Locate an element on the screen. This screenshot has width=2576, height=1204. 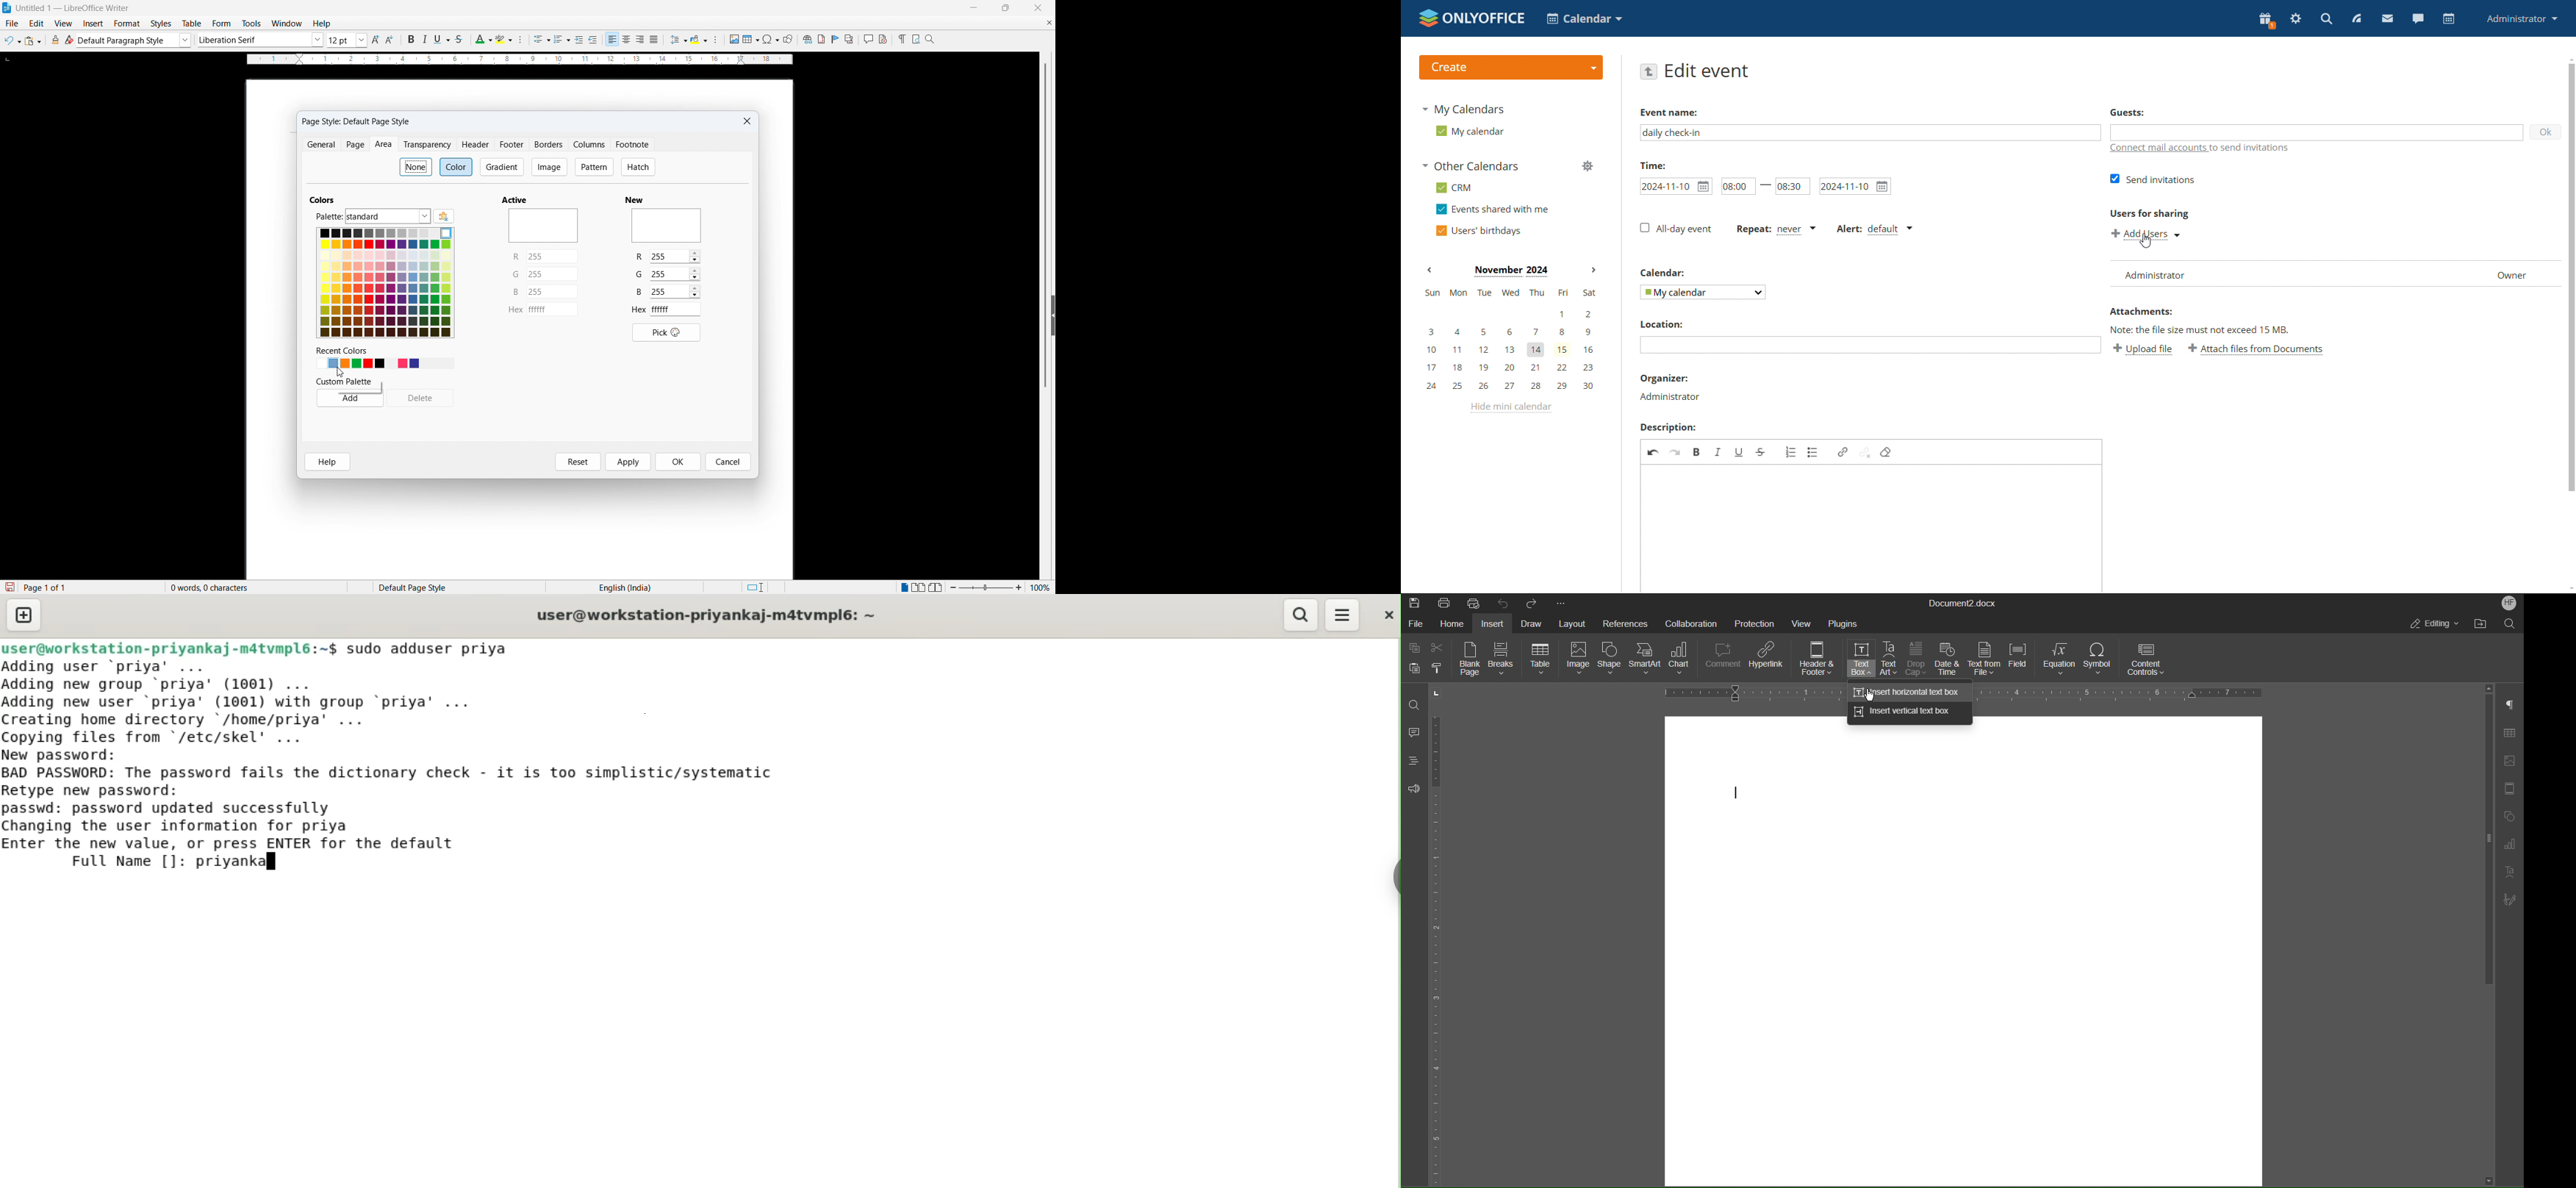
G is located at coordinates (516, 274).